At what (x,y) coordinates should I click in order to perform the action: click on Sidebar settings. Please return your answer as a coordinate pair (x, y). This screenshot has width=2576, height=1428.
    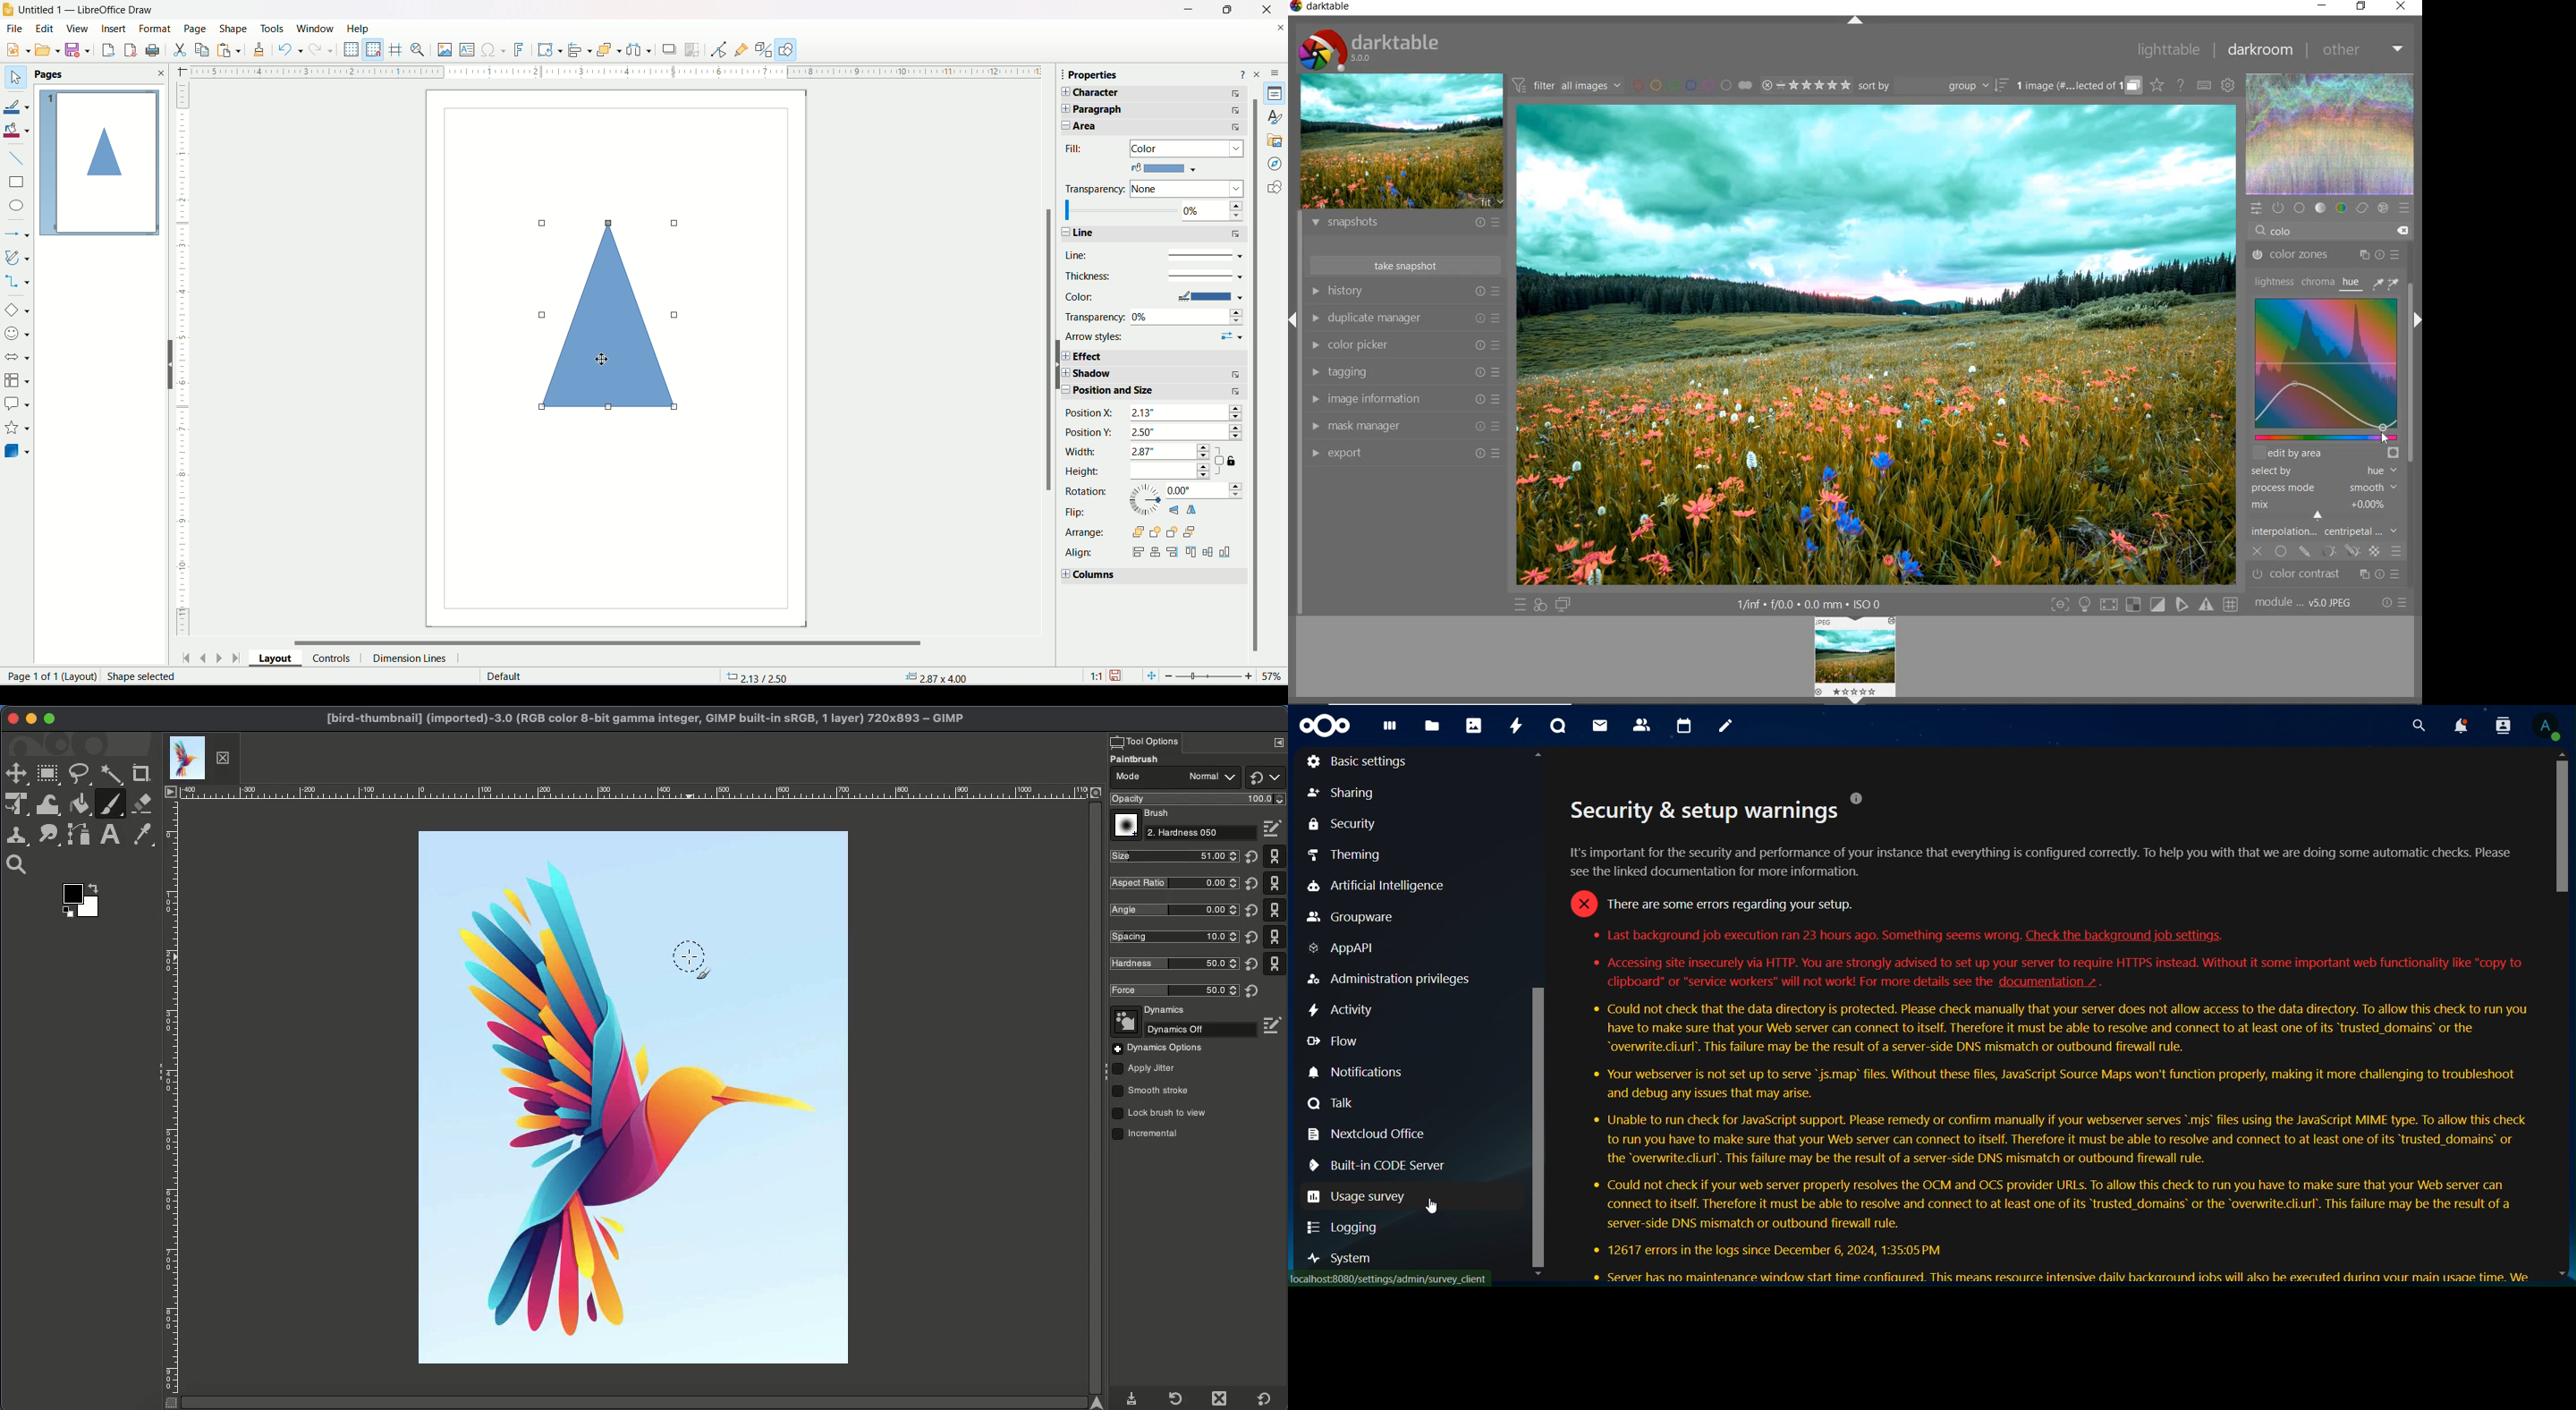
    Looking at the image, I should click on (1277, 70).